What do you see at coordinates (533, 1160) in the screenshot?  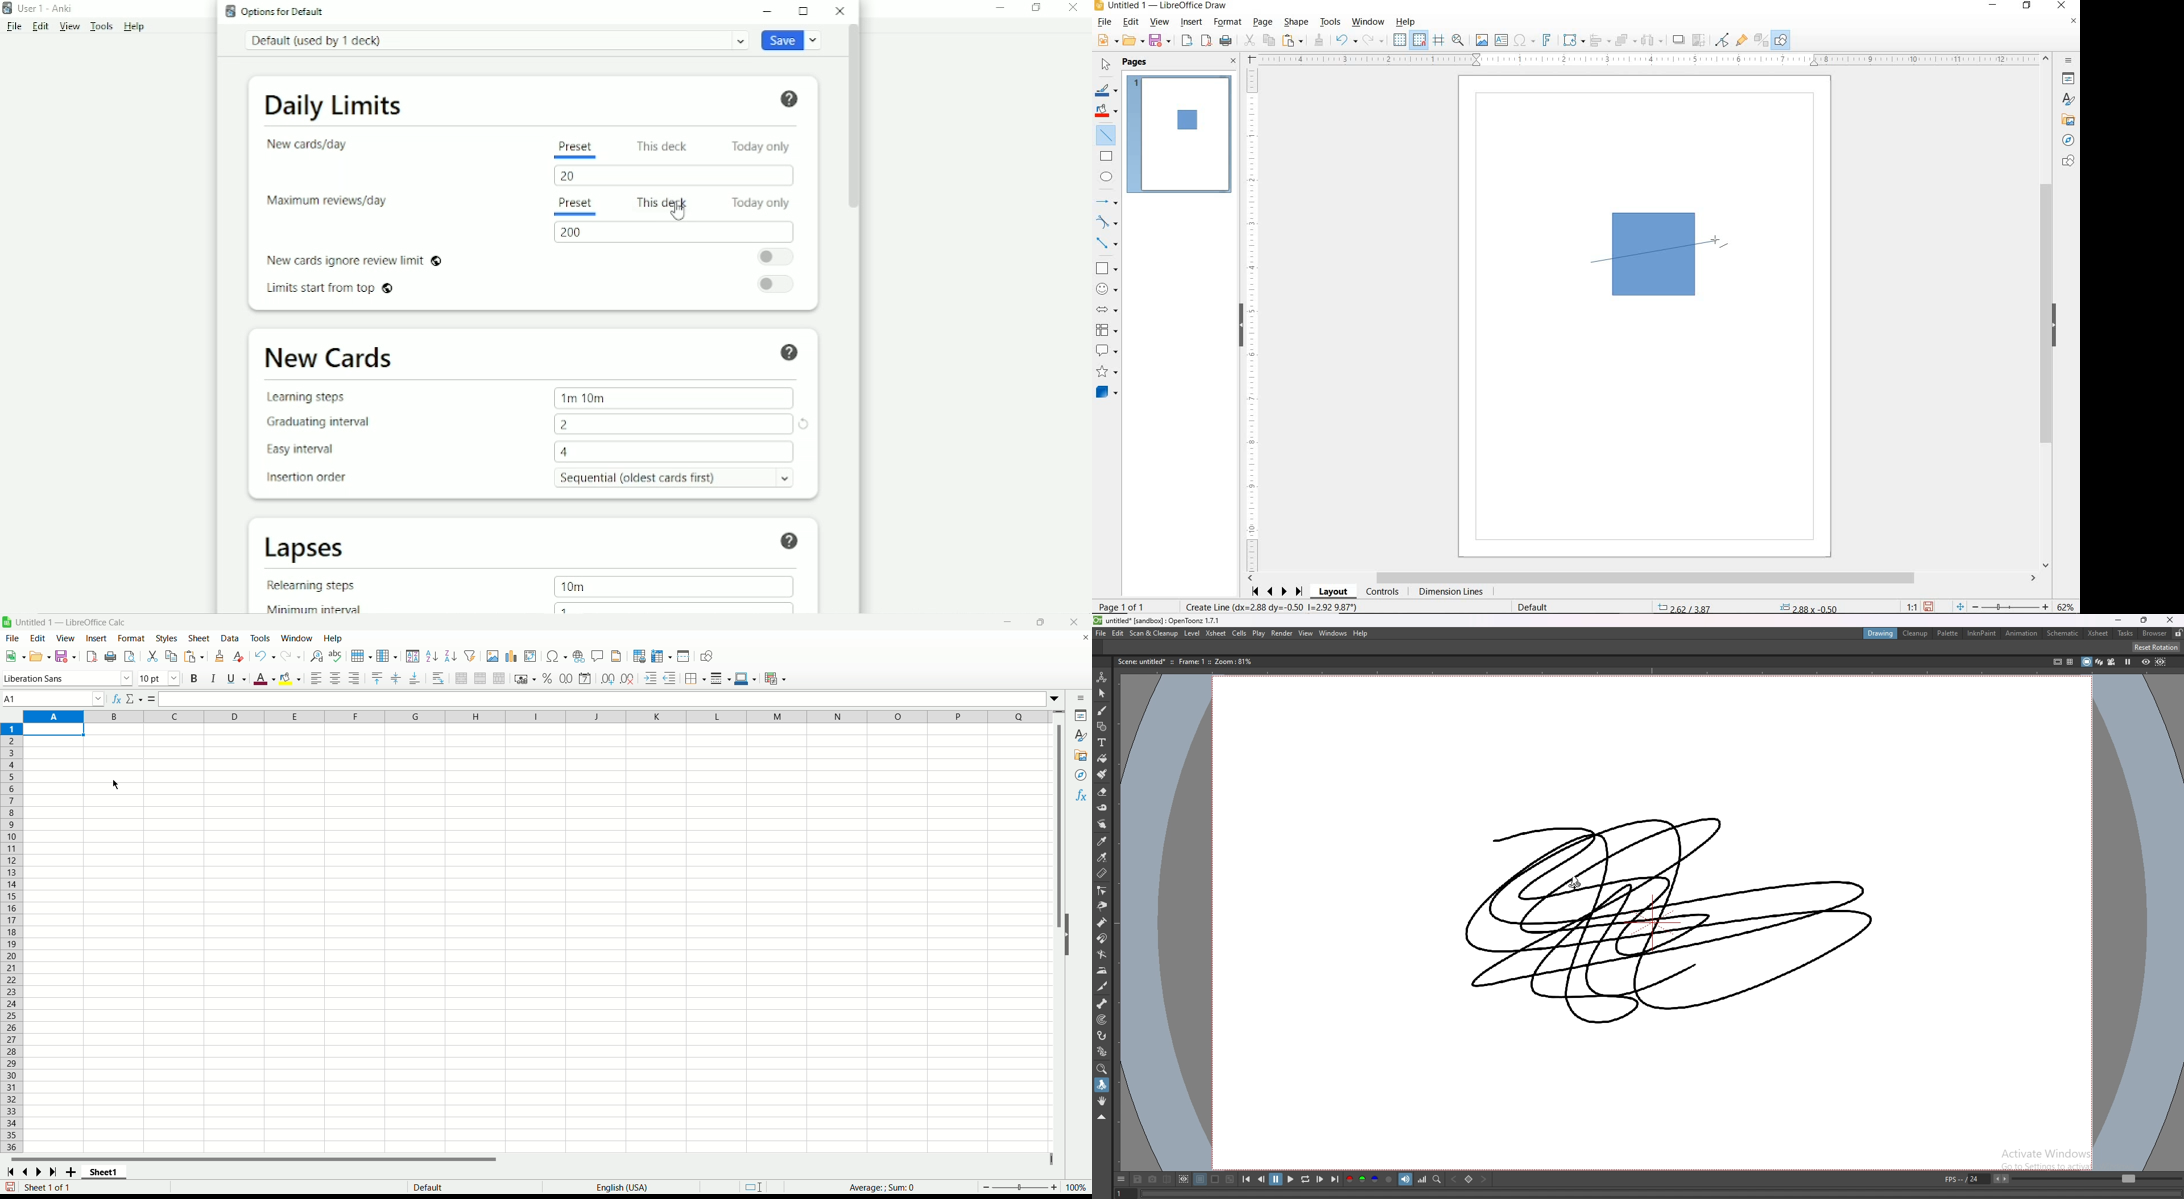 I see `horizontal scroll bar` at bounding box center [533, 1160].